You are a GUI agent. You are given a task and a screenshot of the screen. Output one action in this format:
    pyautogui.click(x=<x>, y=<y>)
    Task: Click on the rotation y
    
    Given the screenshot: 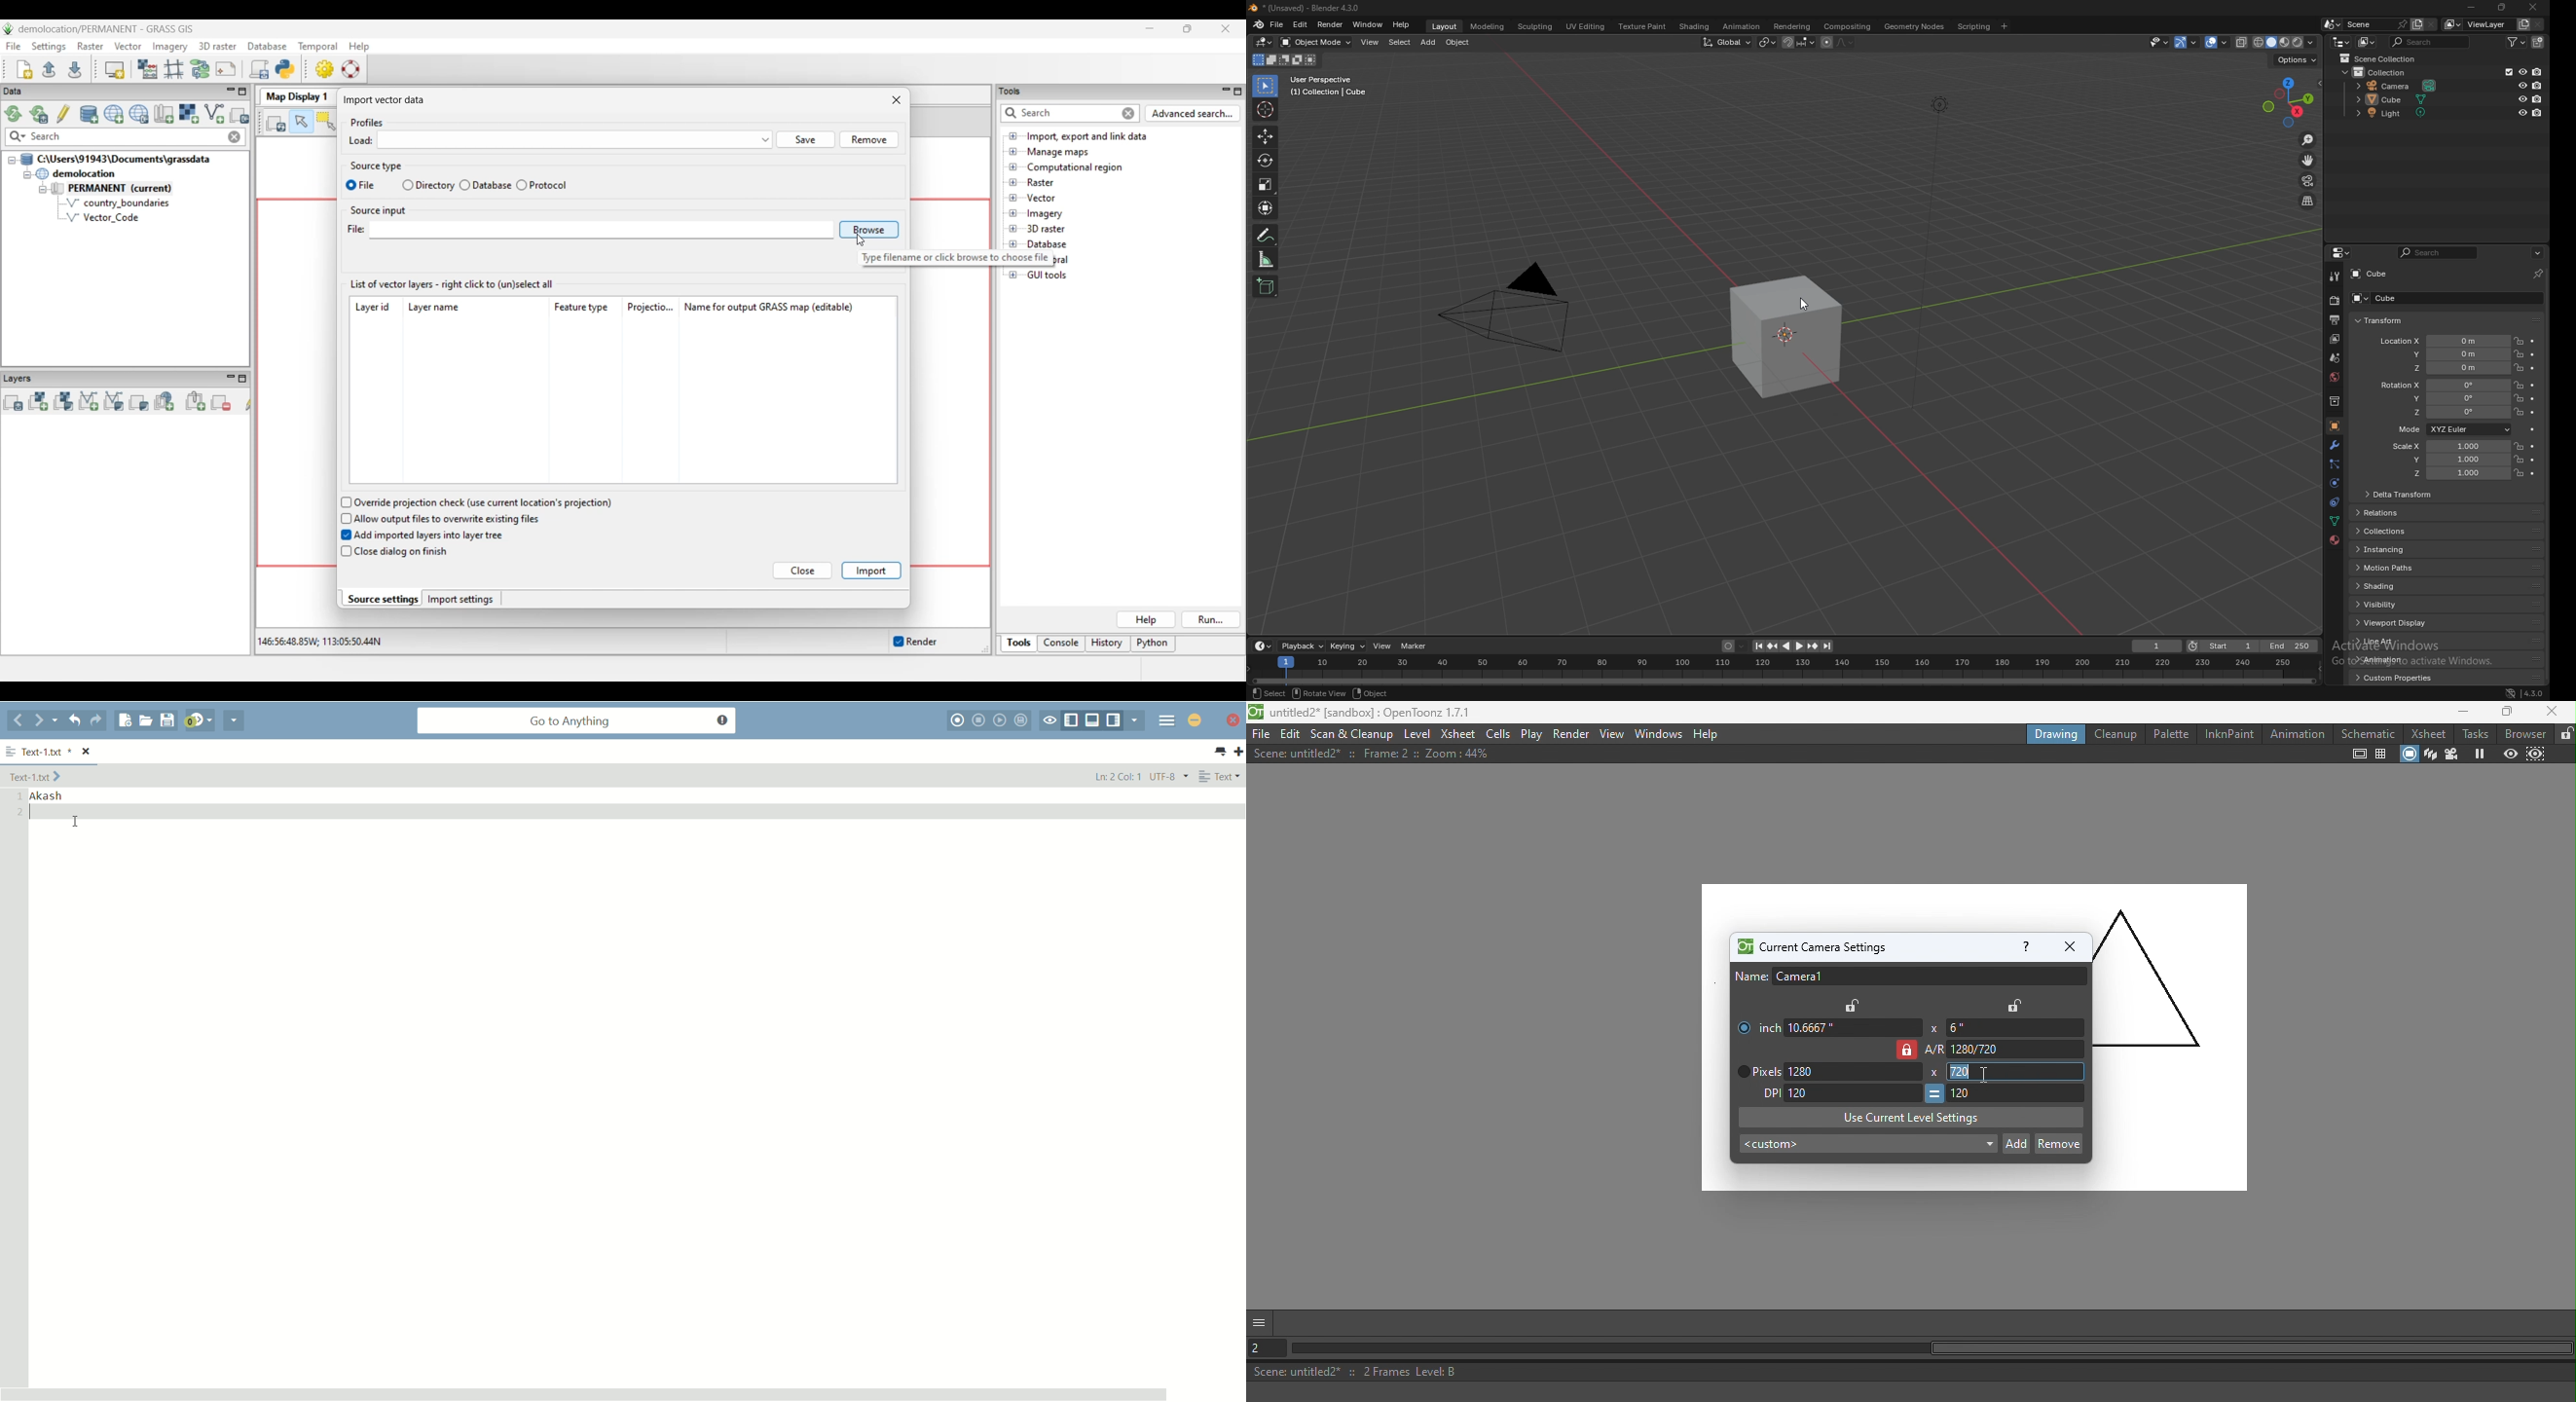 What is the action you would take?
    pyautogui.click(x=2448, y=397)
    